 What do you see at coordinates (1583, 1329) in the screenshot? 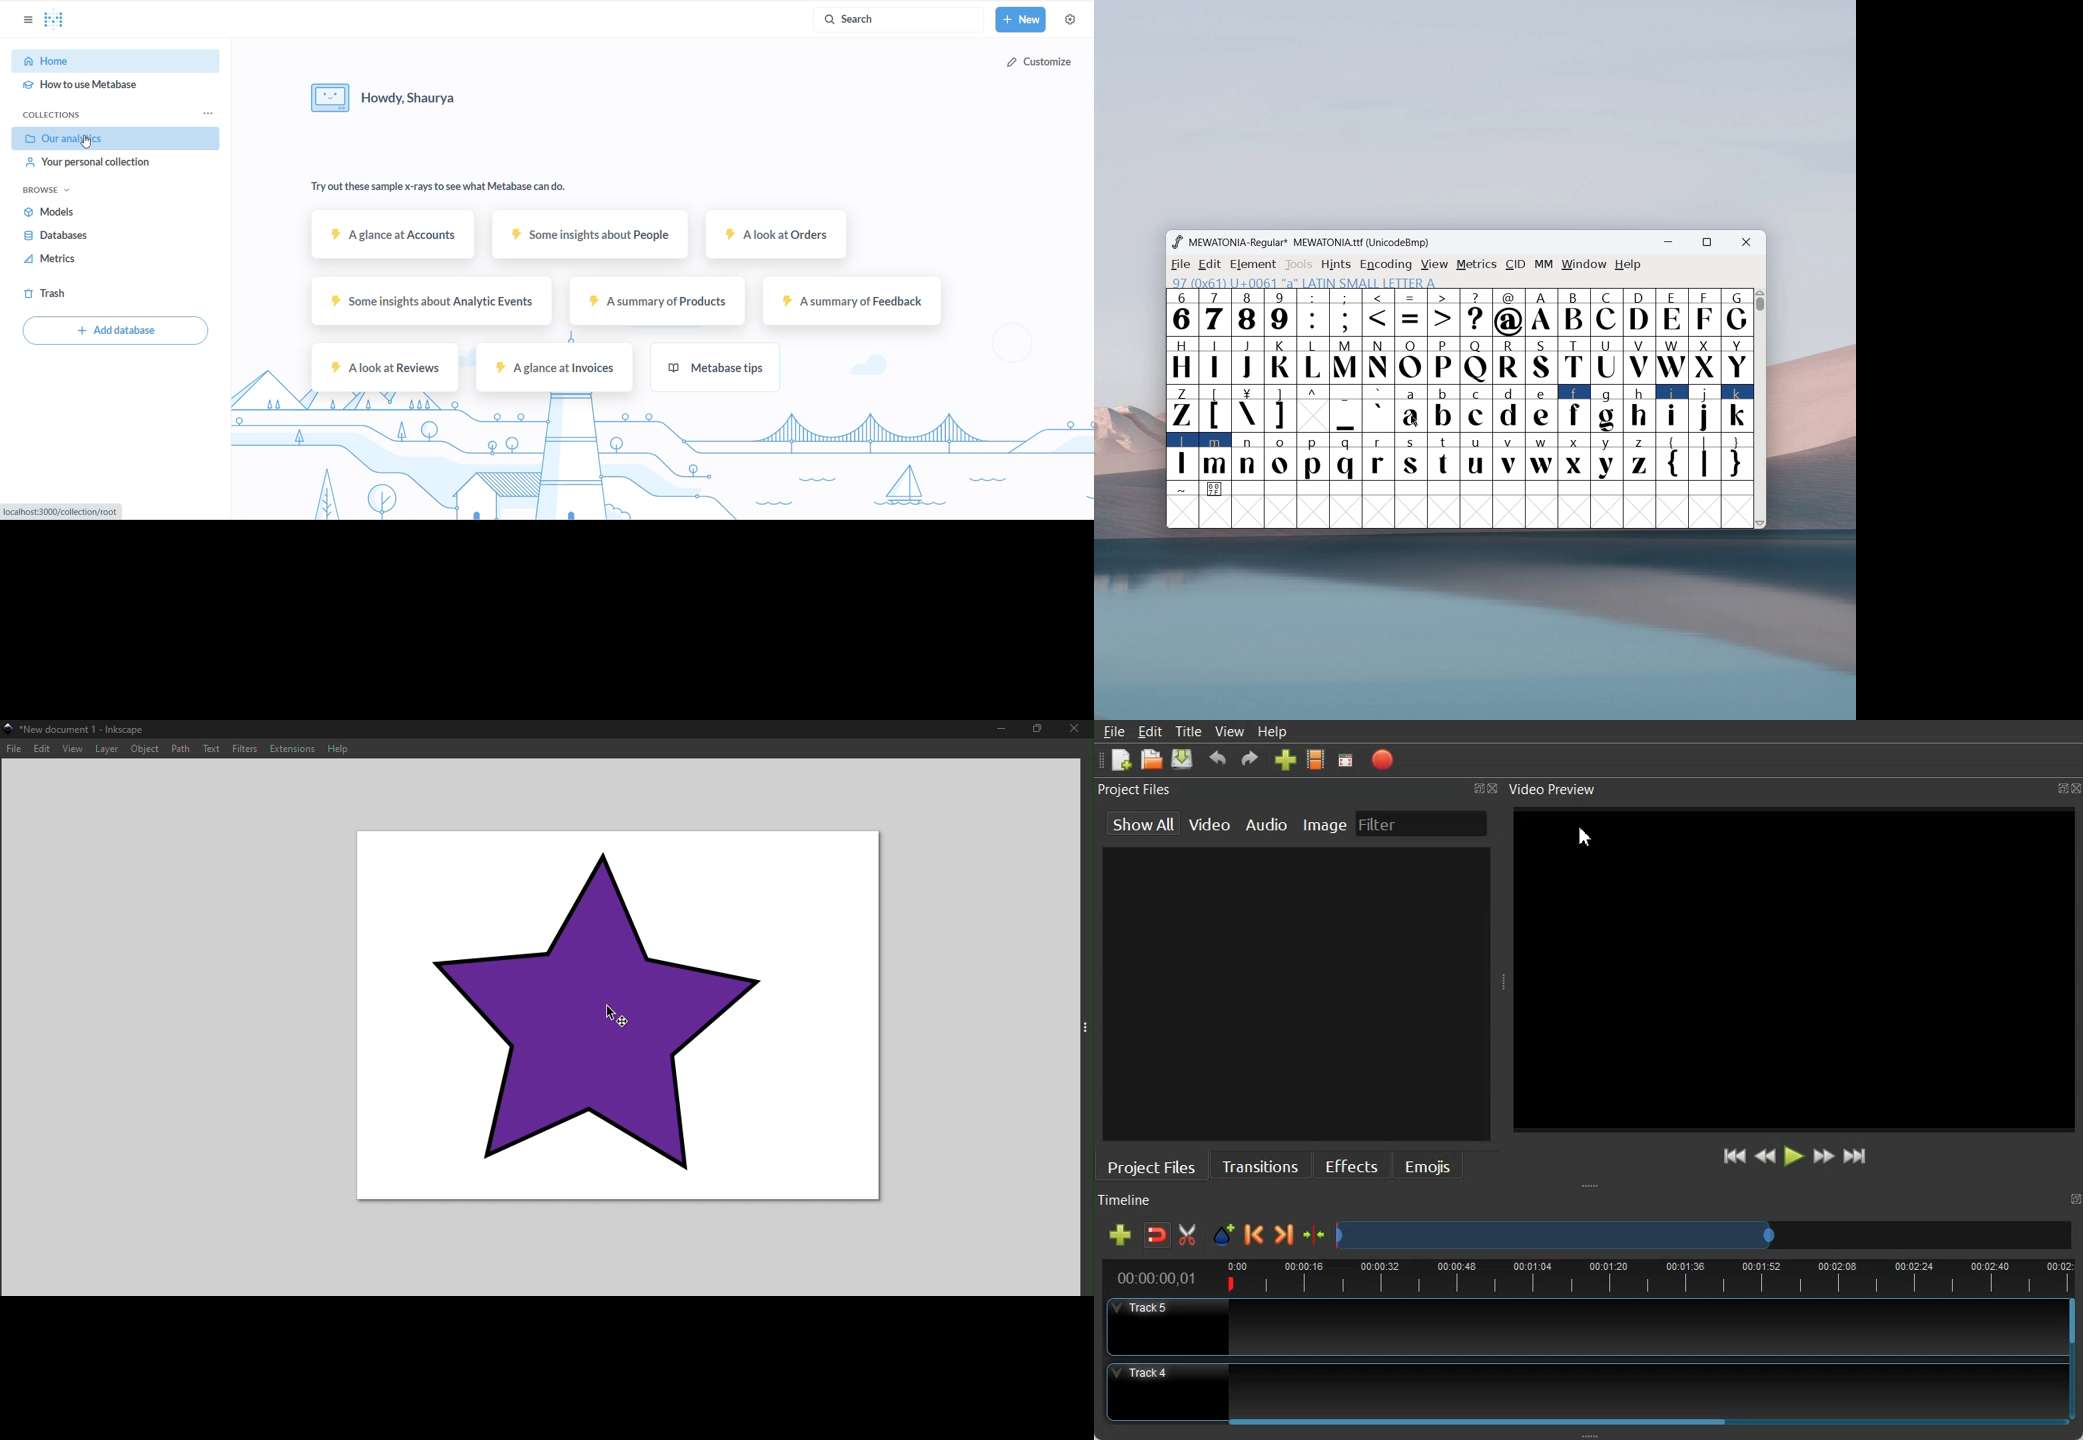
I see `Track 5` at bounding box center [1583, 1329].